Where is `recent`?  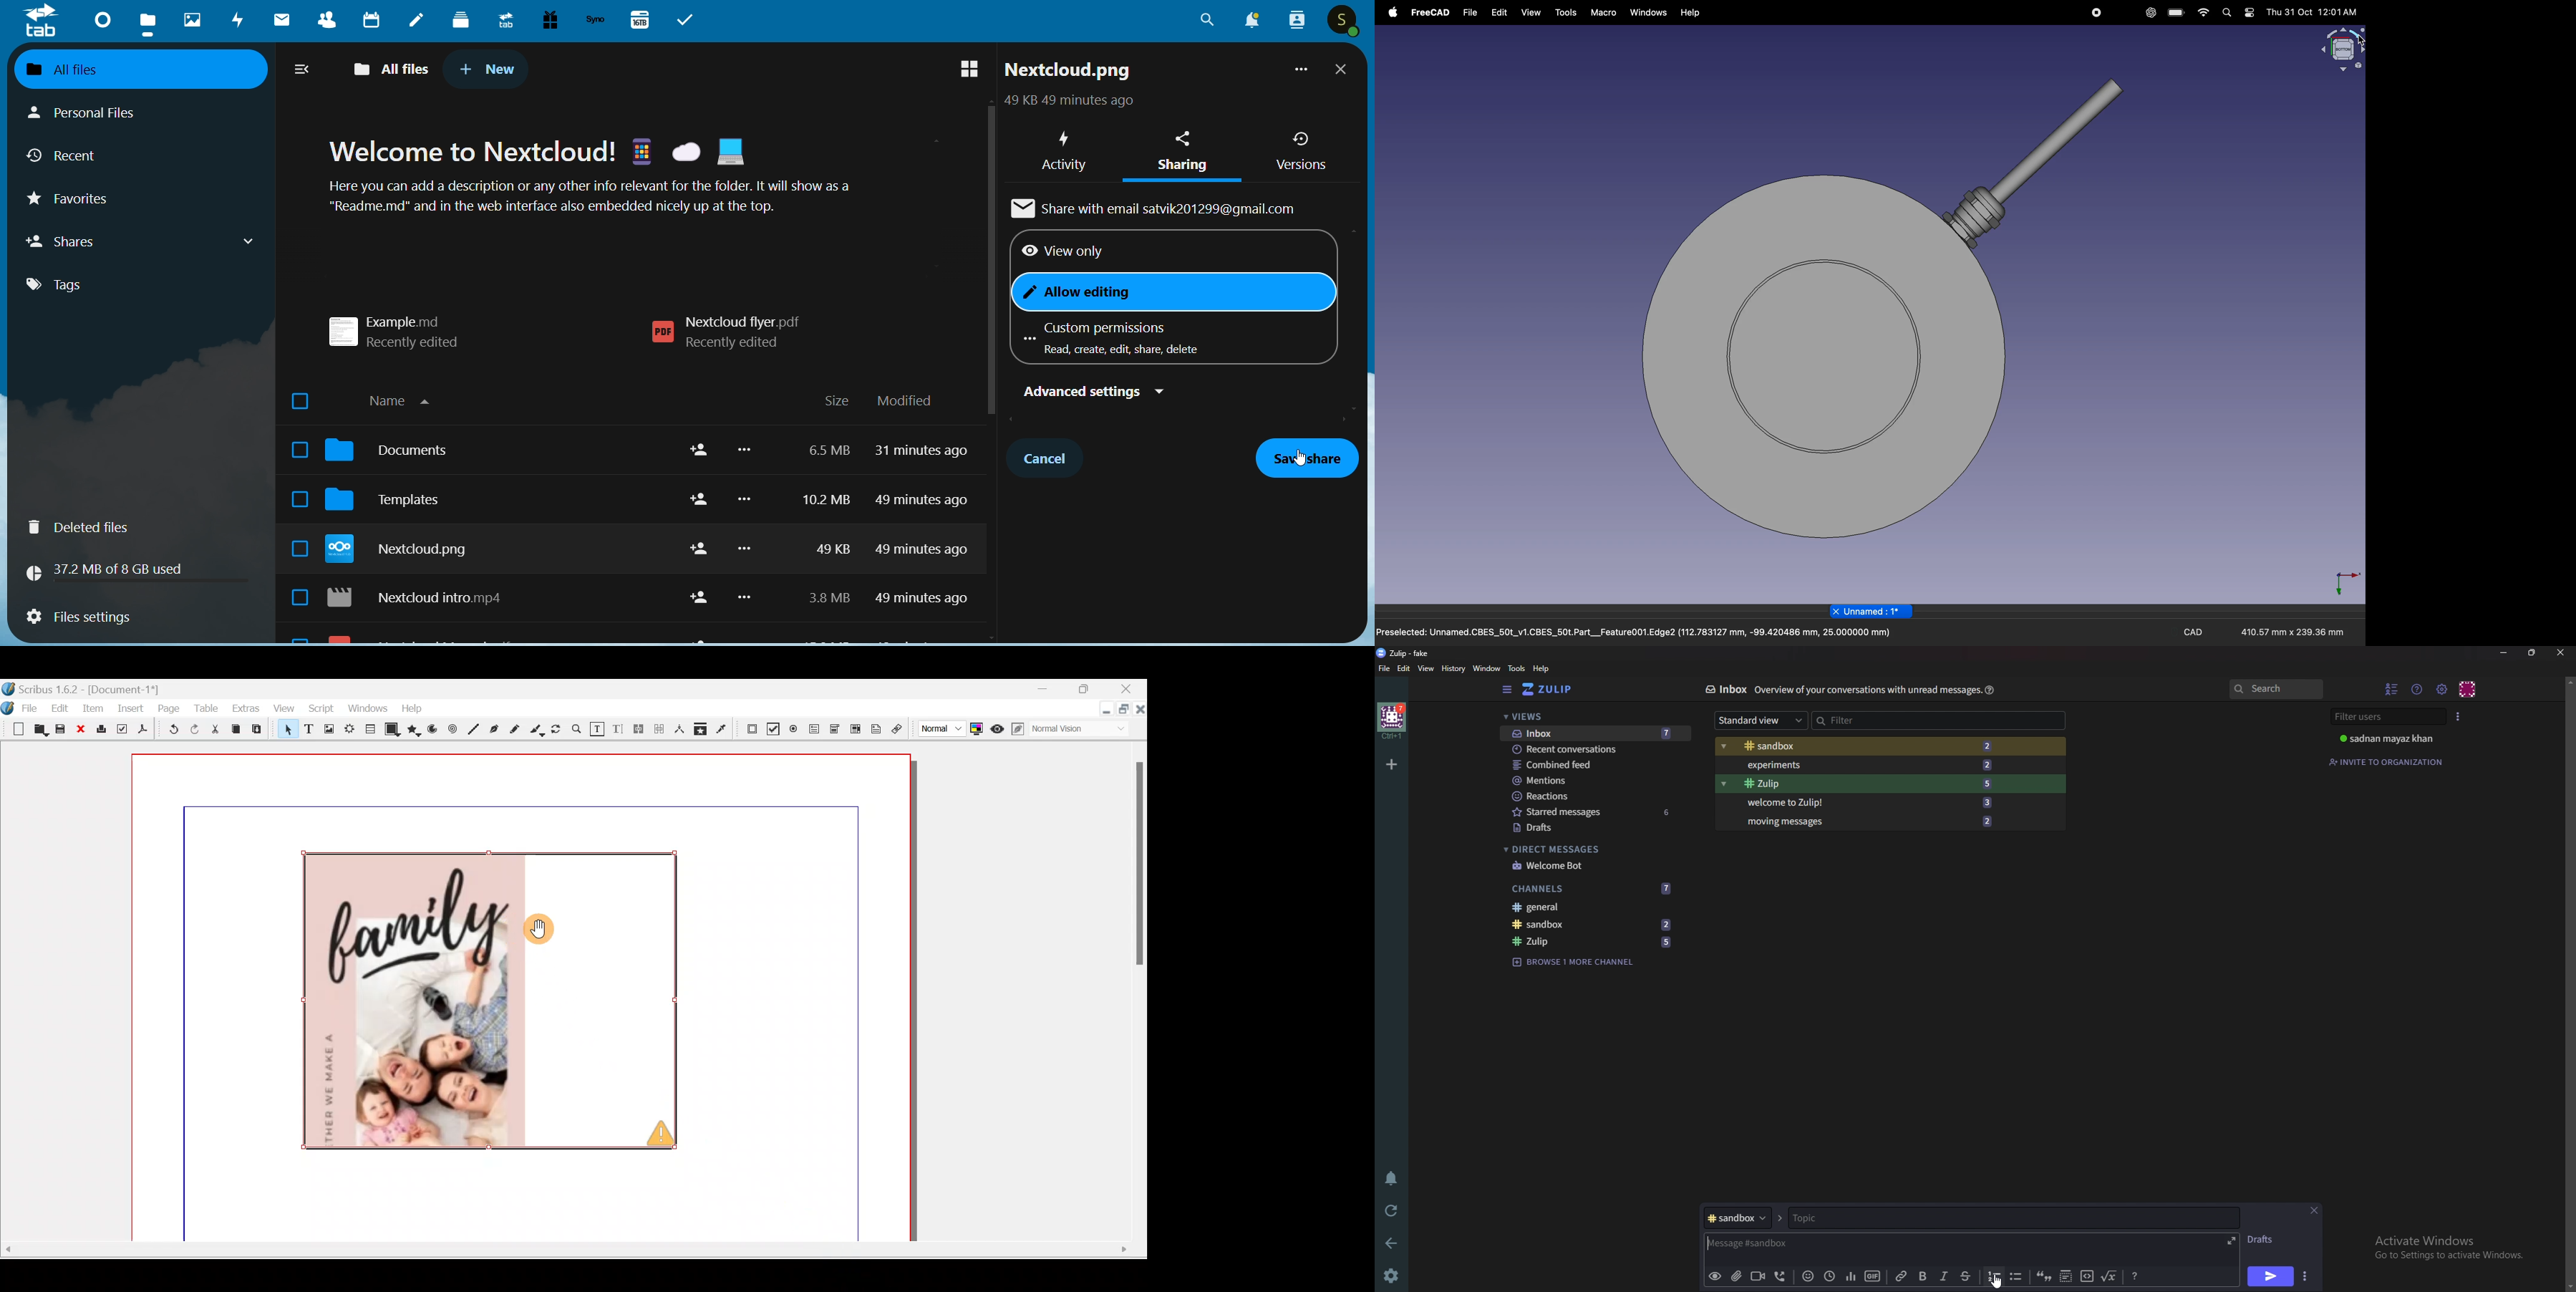
recent is located at coordinates (68, 158).